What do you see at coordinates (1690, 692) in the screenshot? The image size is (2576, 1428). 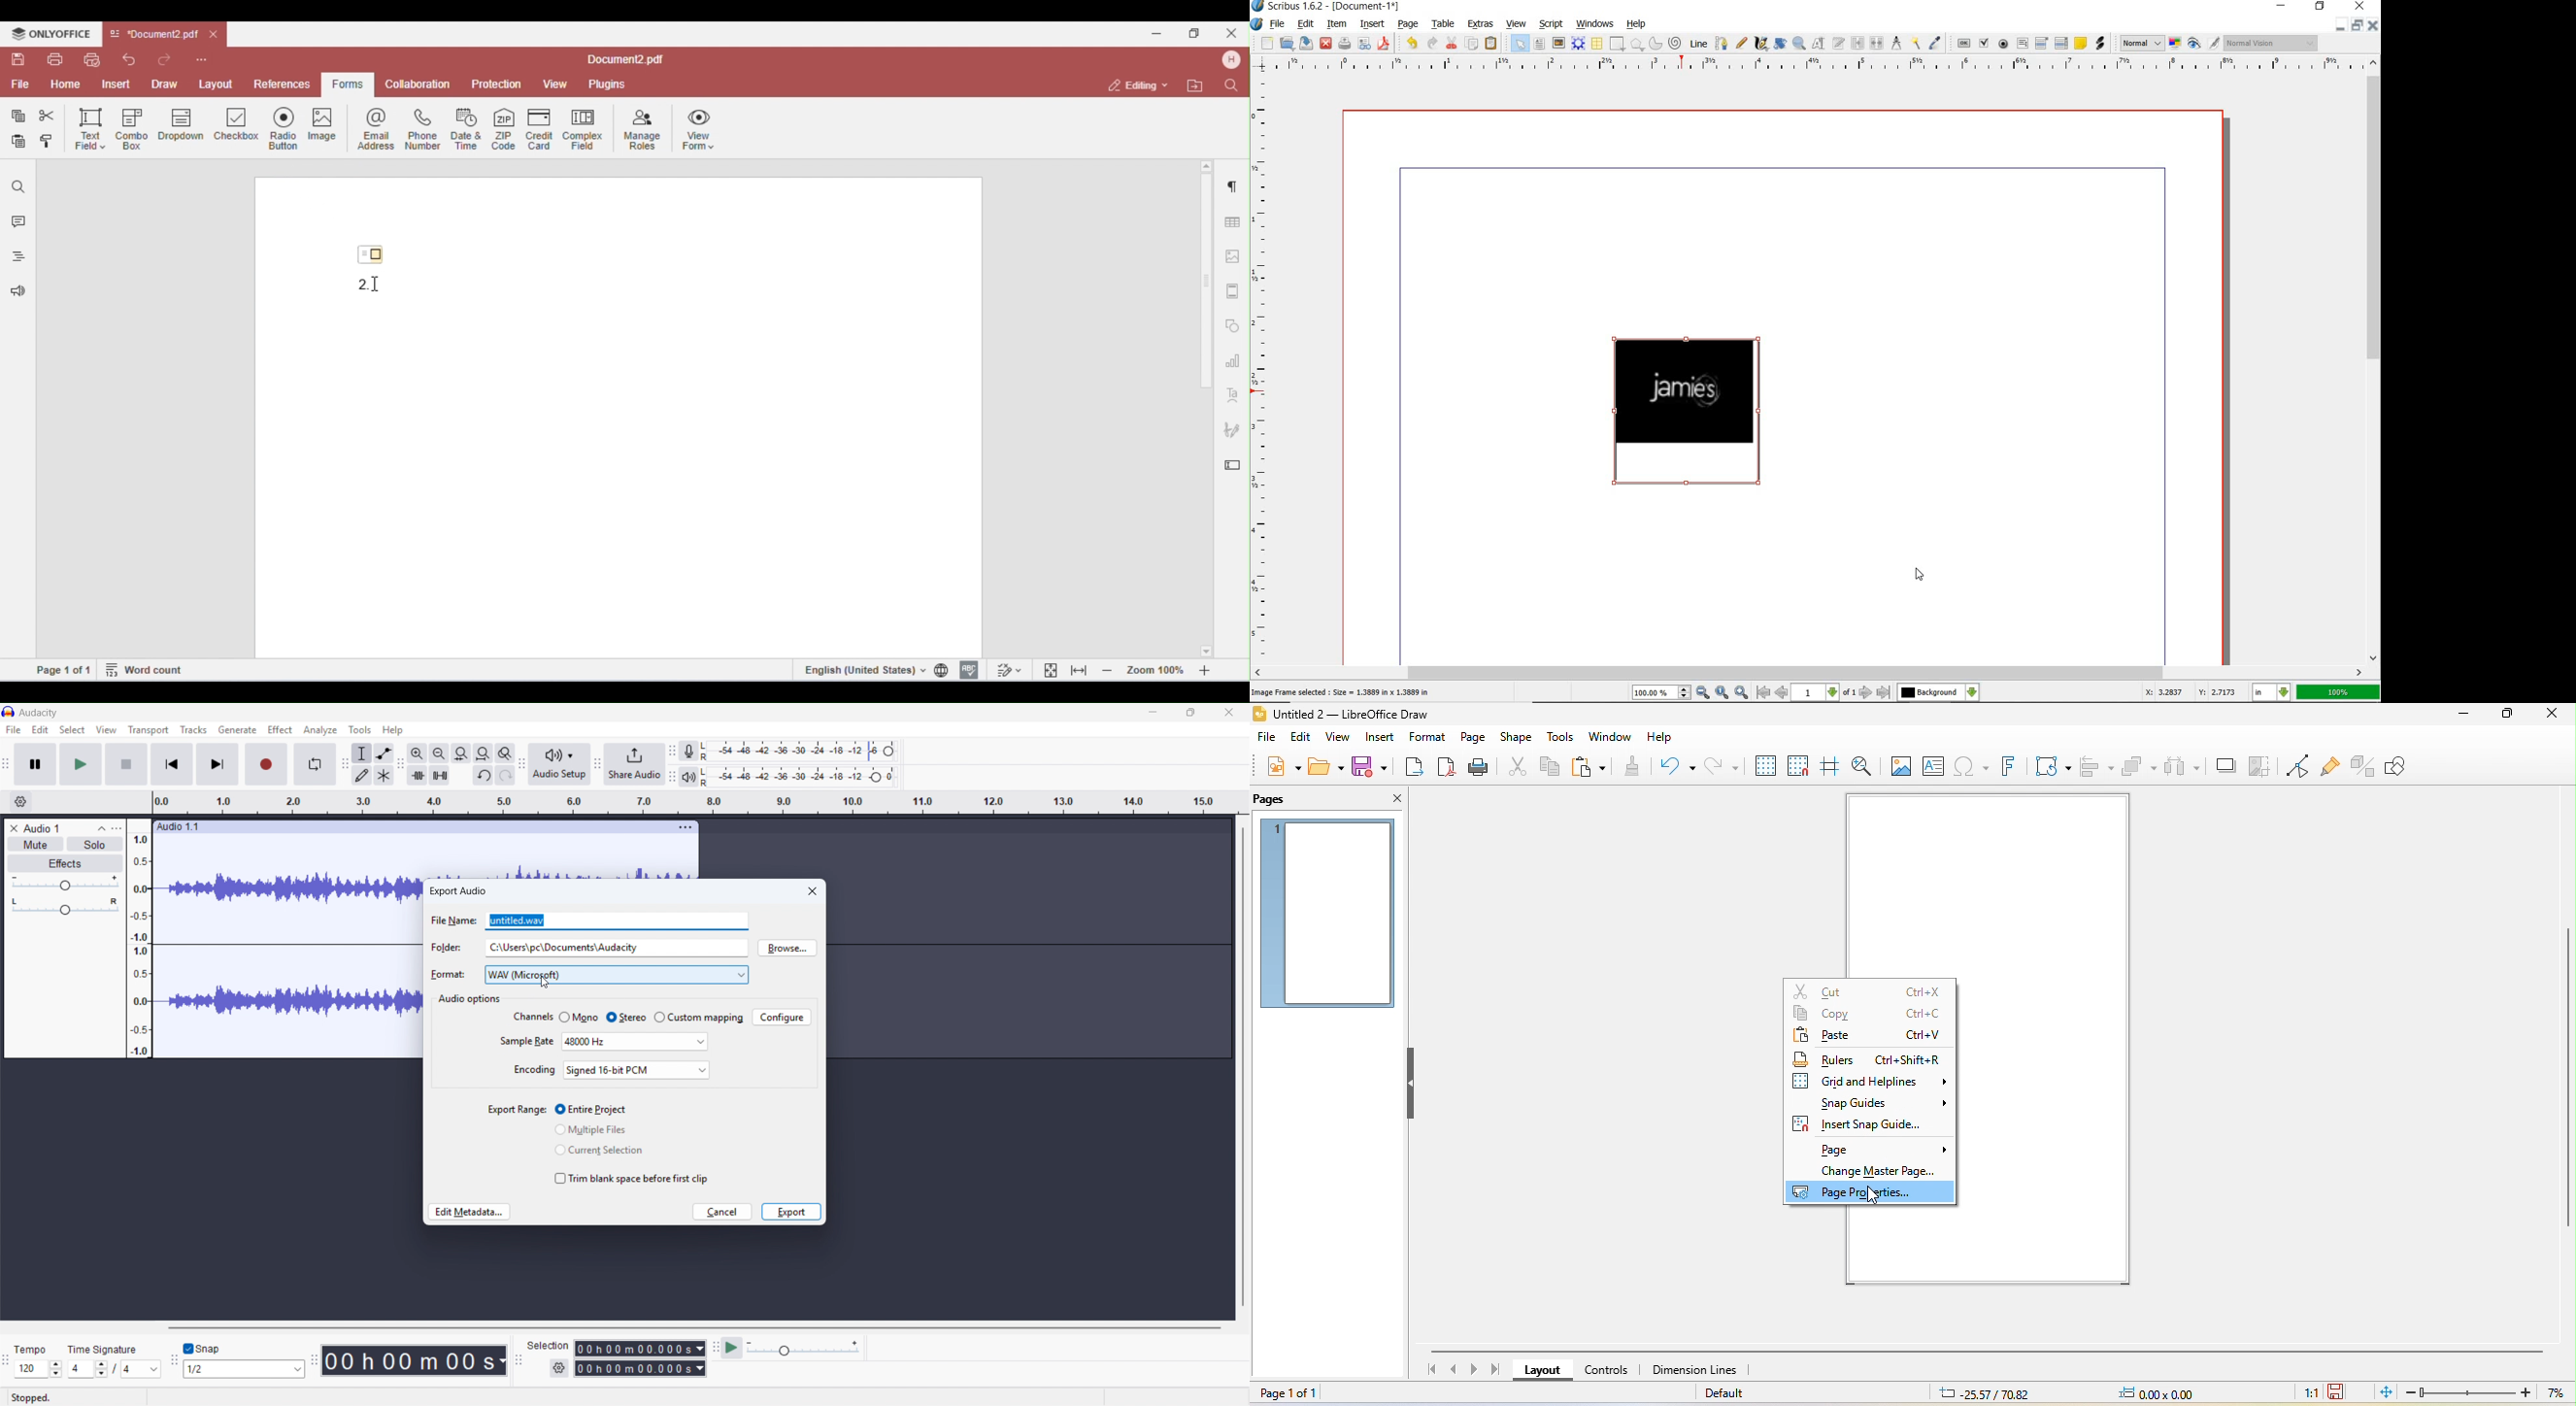 I see `zoom in/zoom to/zoom out` at bounding box center [1690, 692].